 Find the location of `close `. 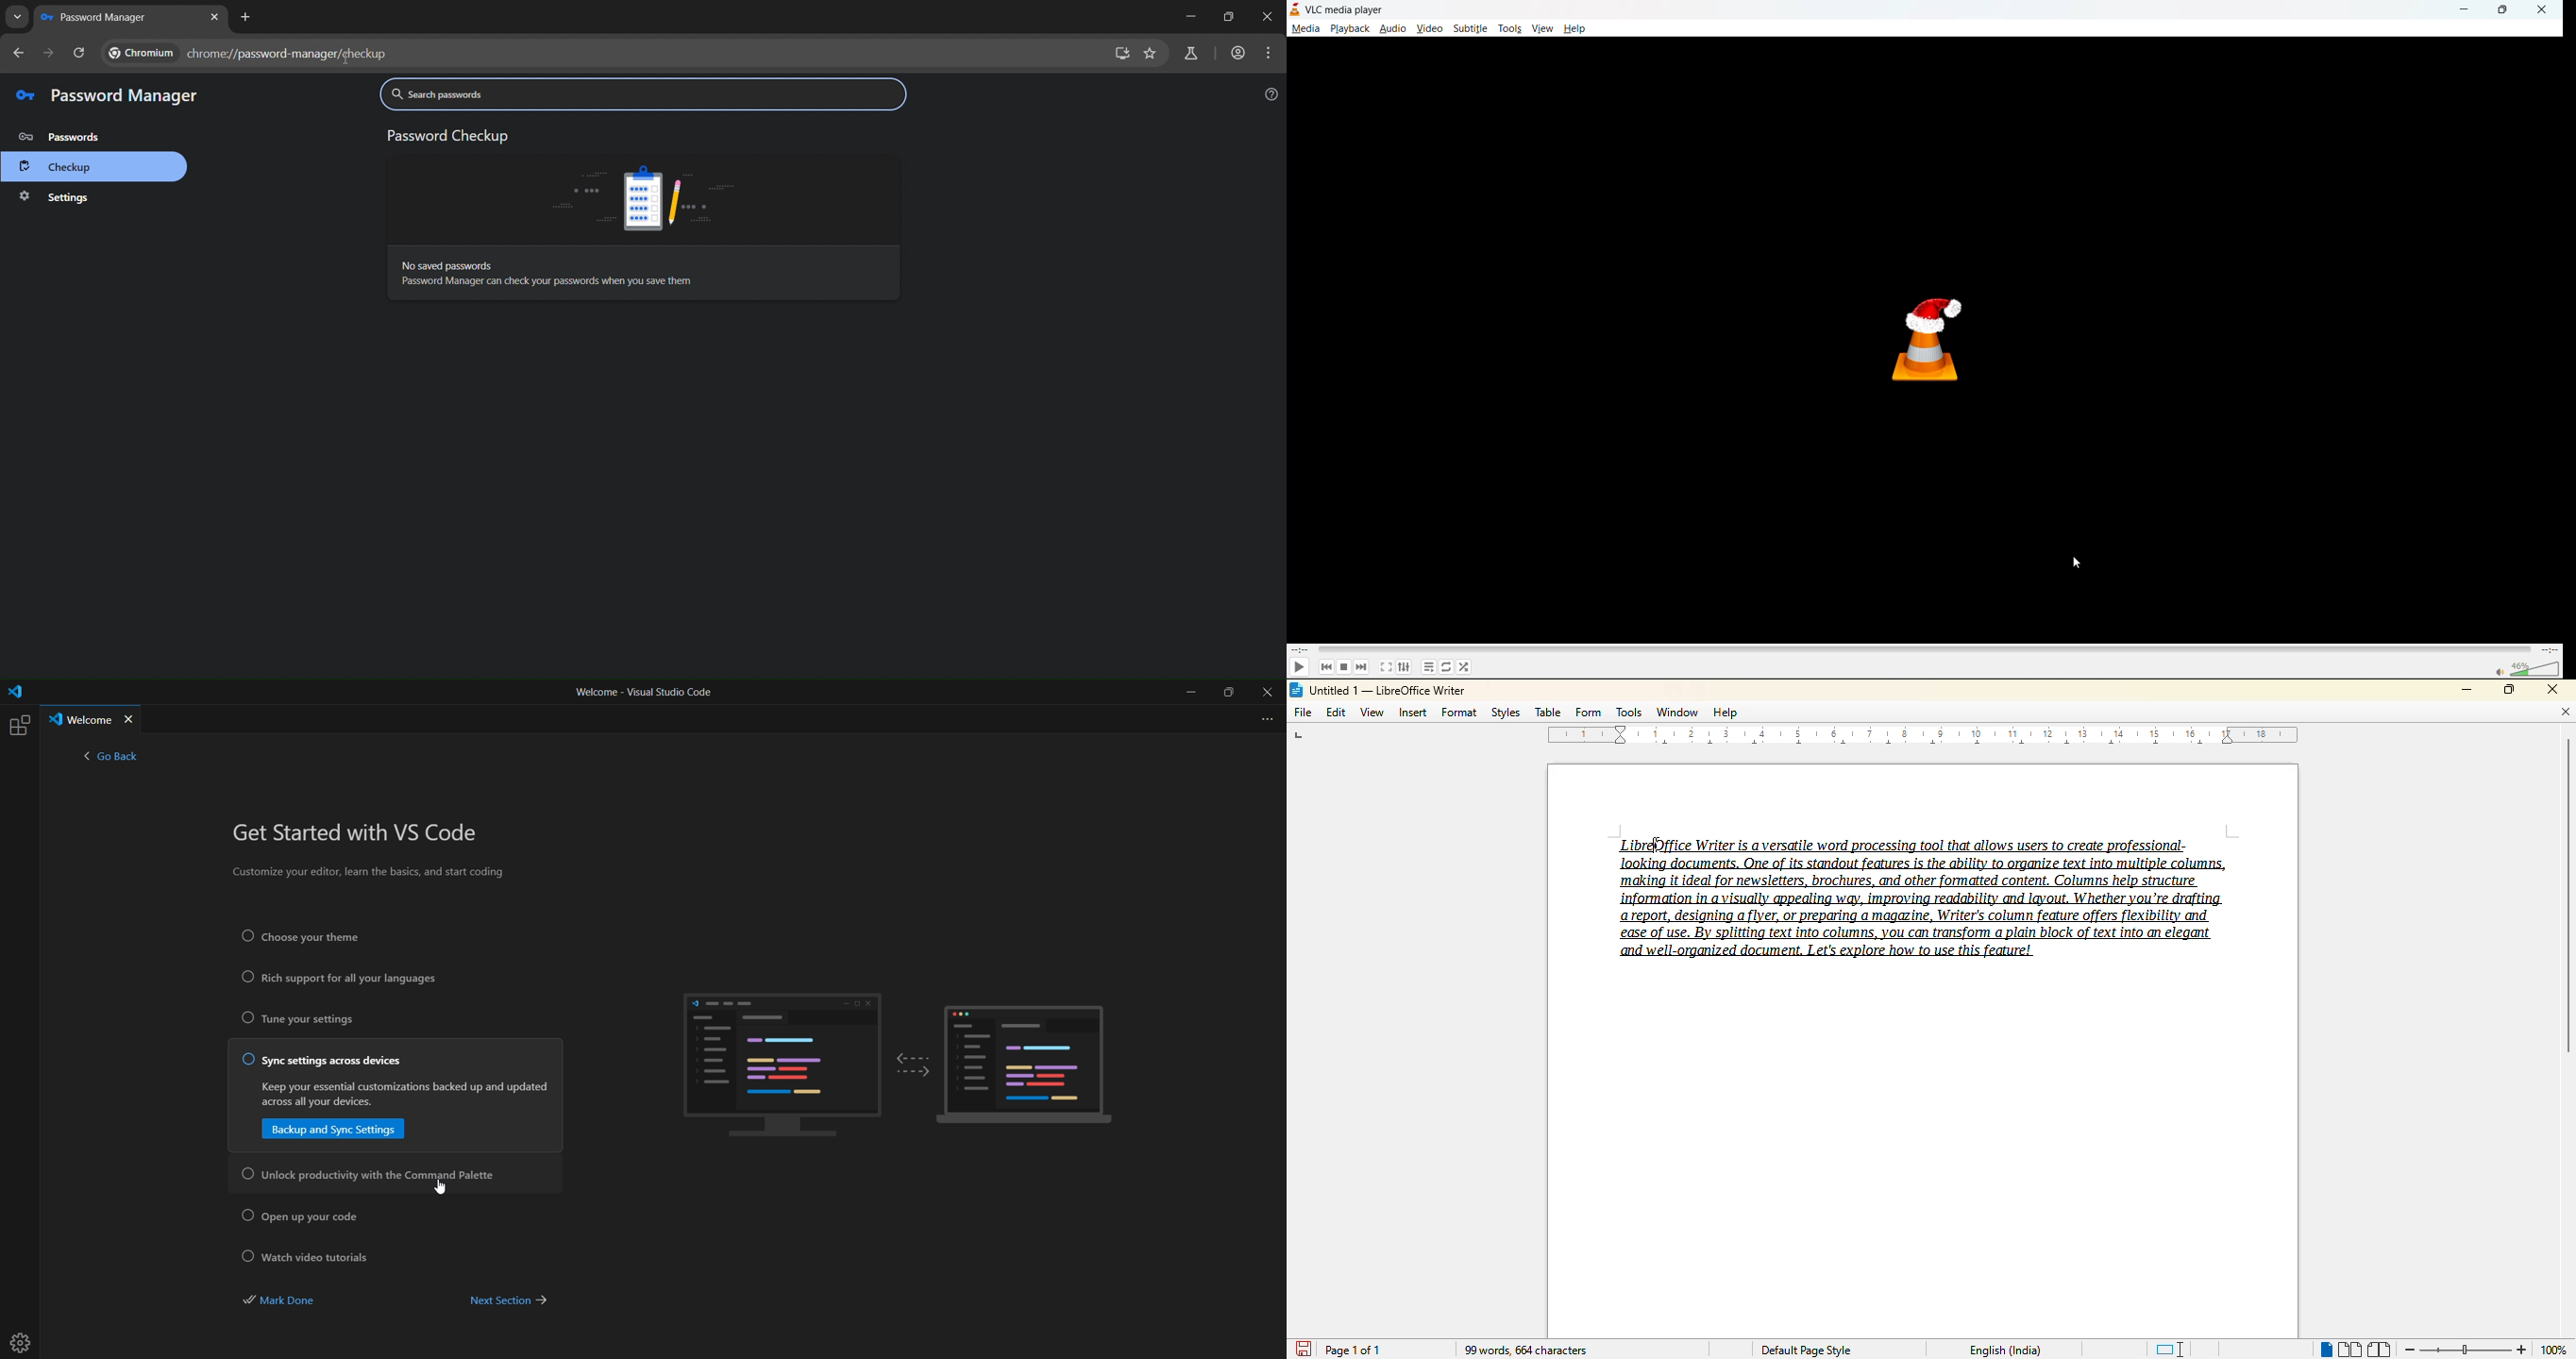

close  is located at coordinates (2552, 689).